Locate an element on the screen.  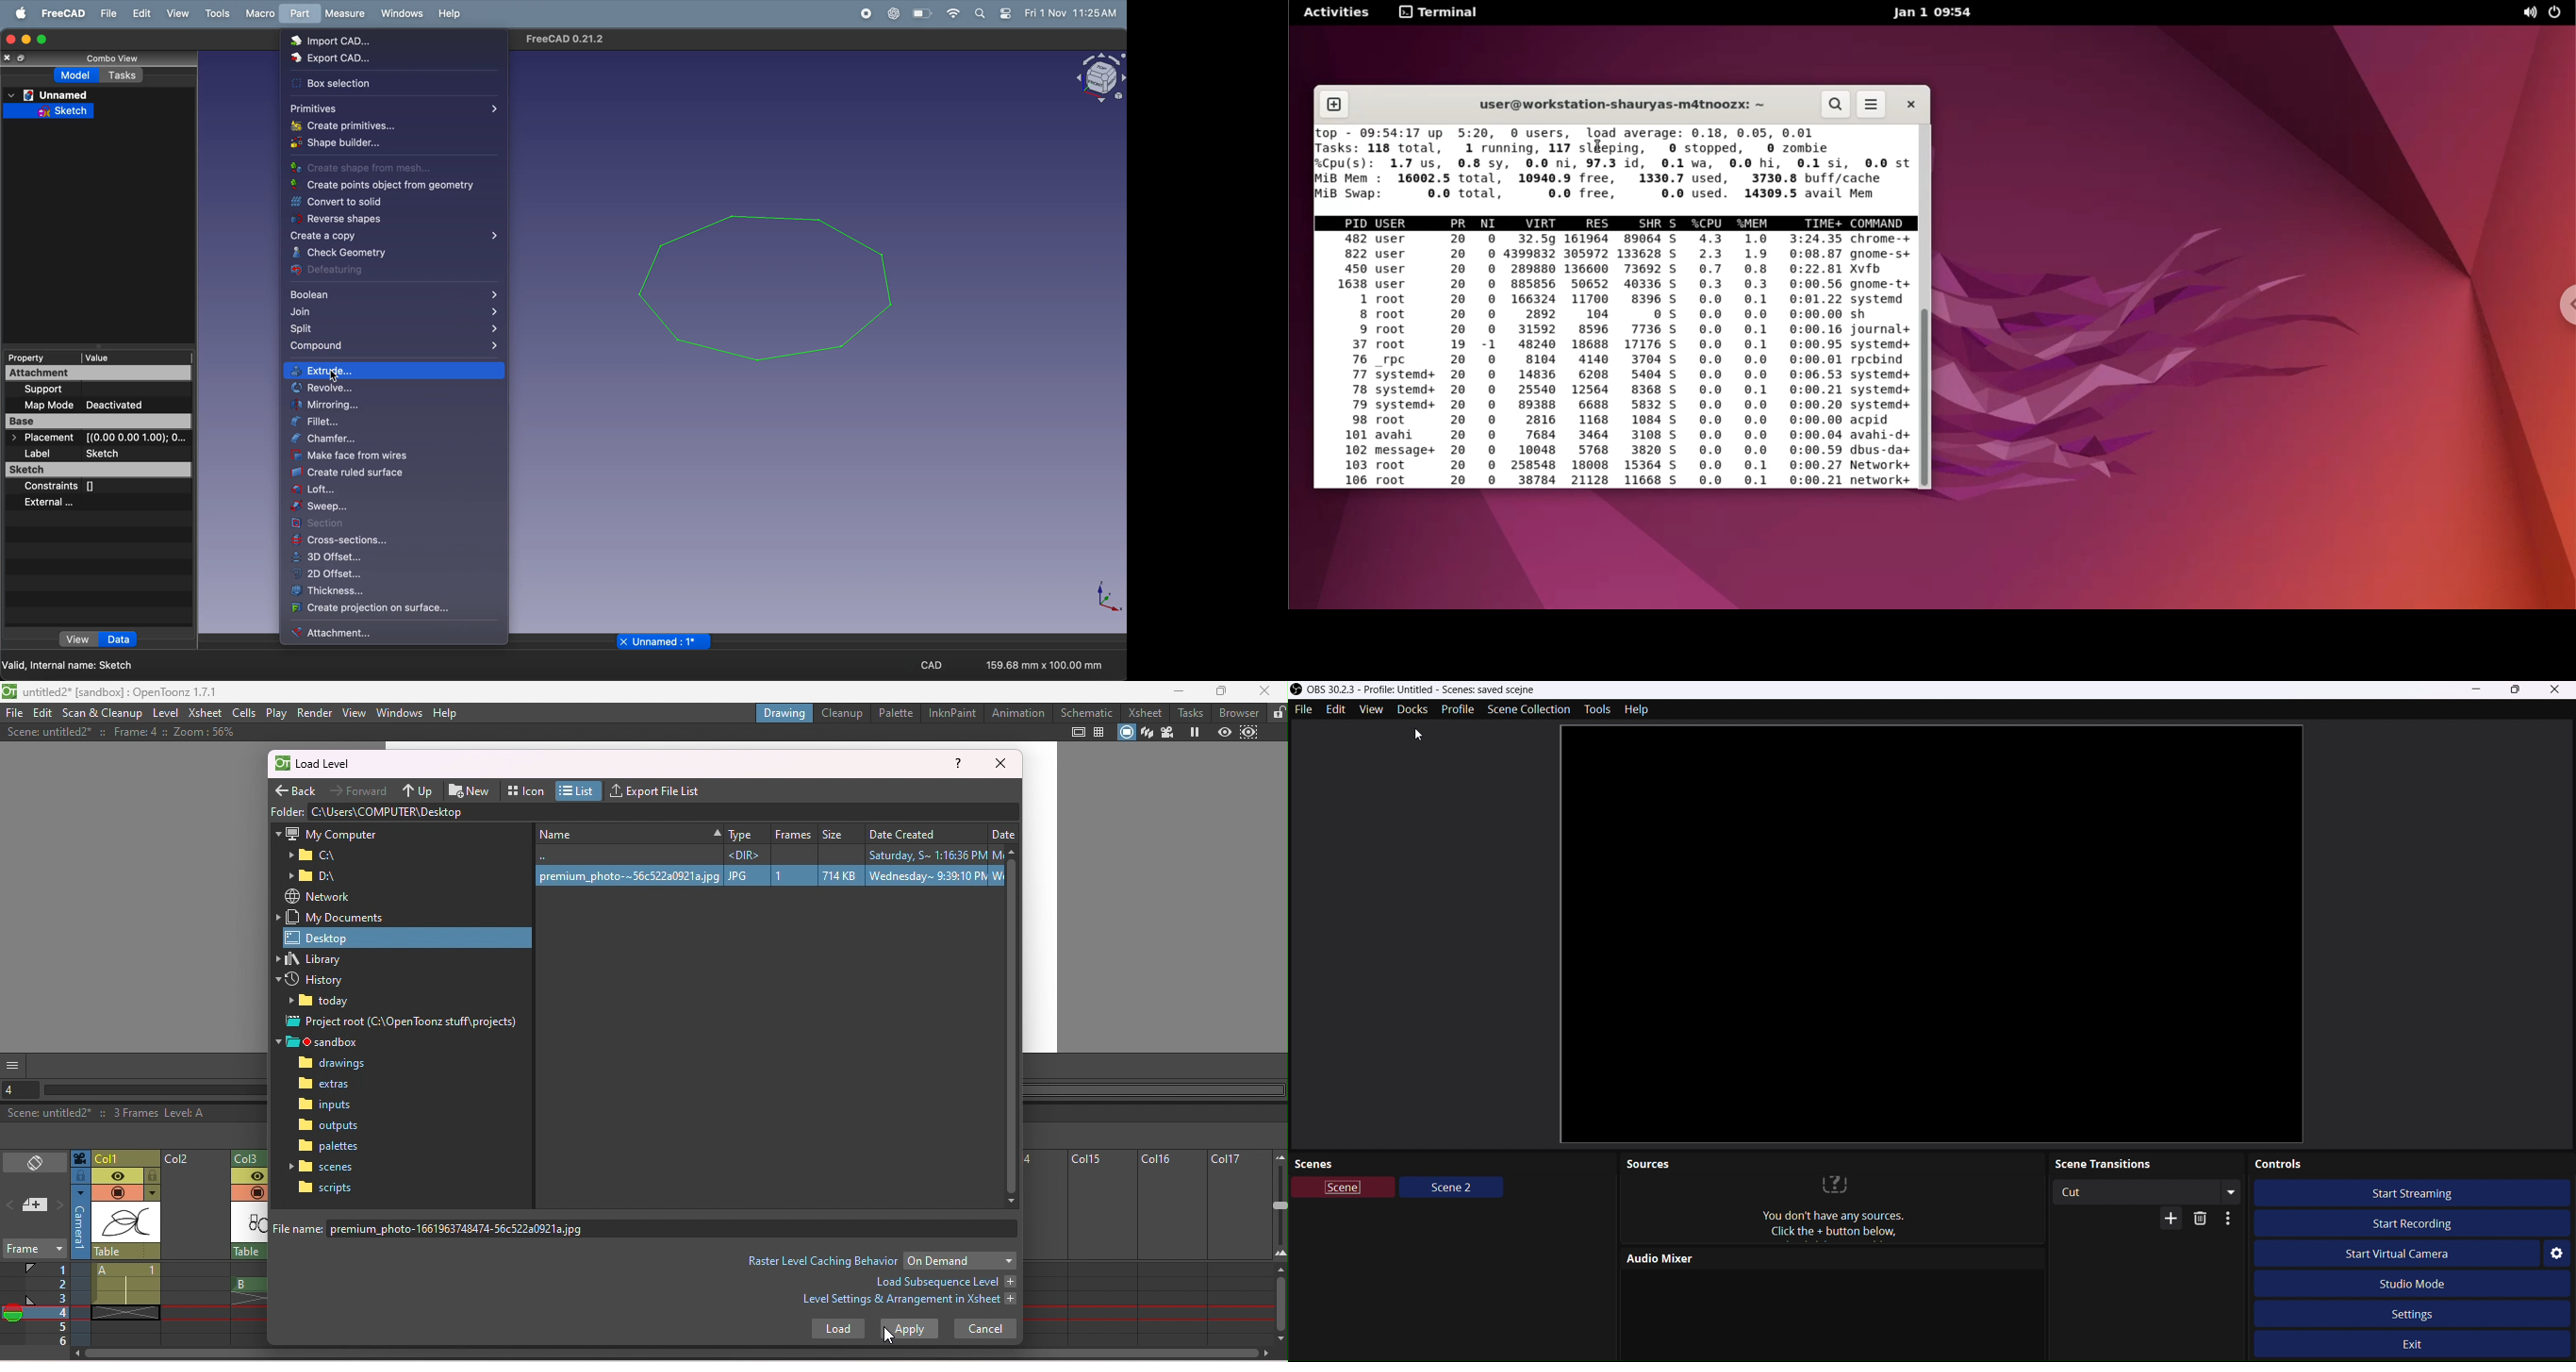
revlove is located at coordinates (398, 389).